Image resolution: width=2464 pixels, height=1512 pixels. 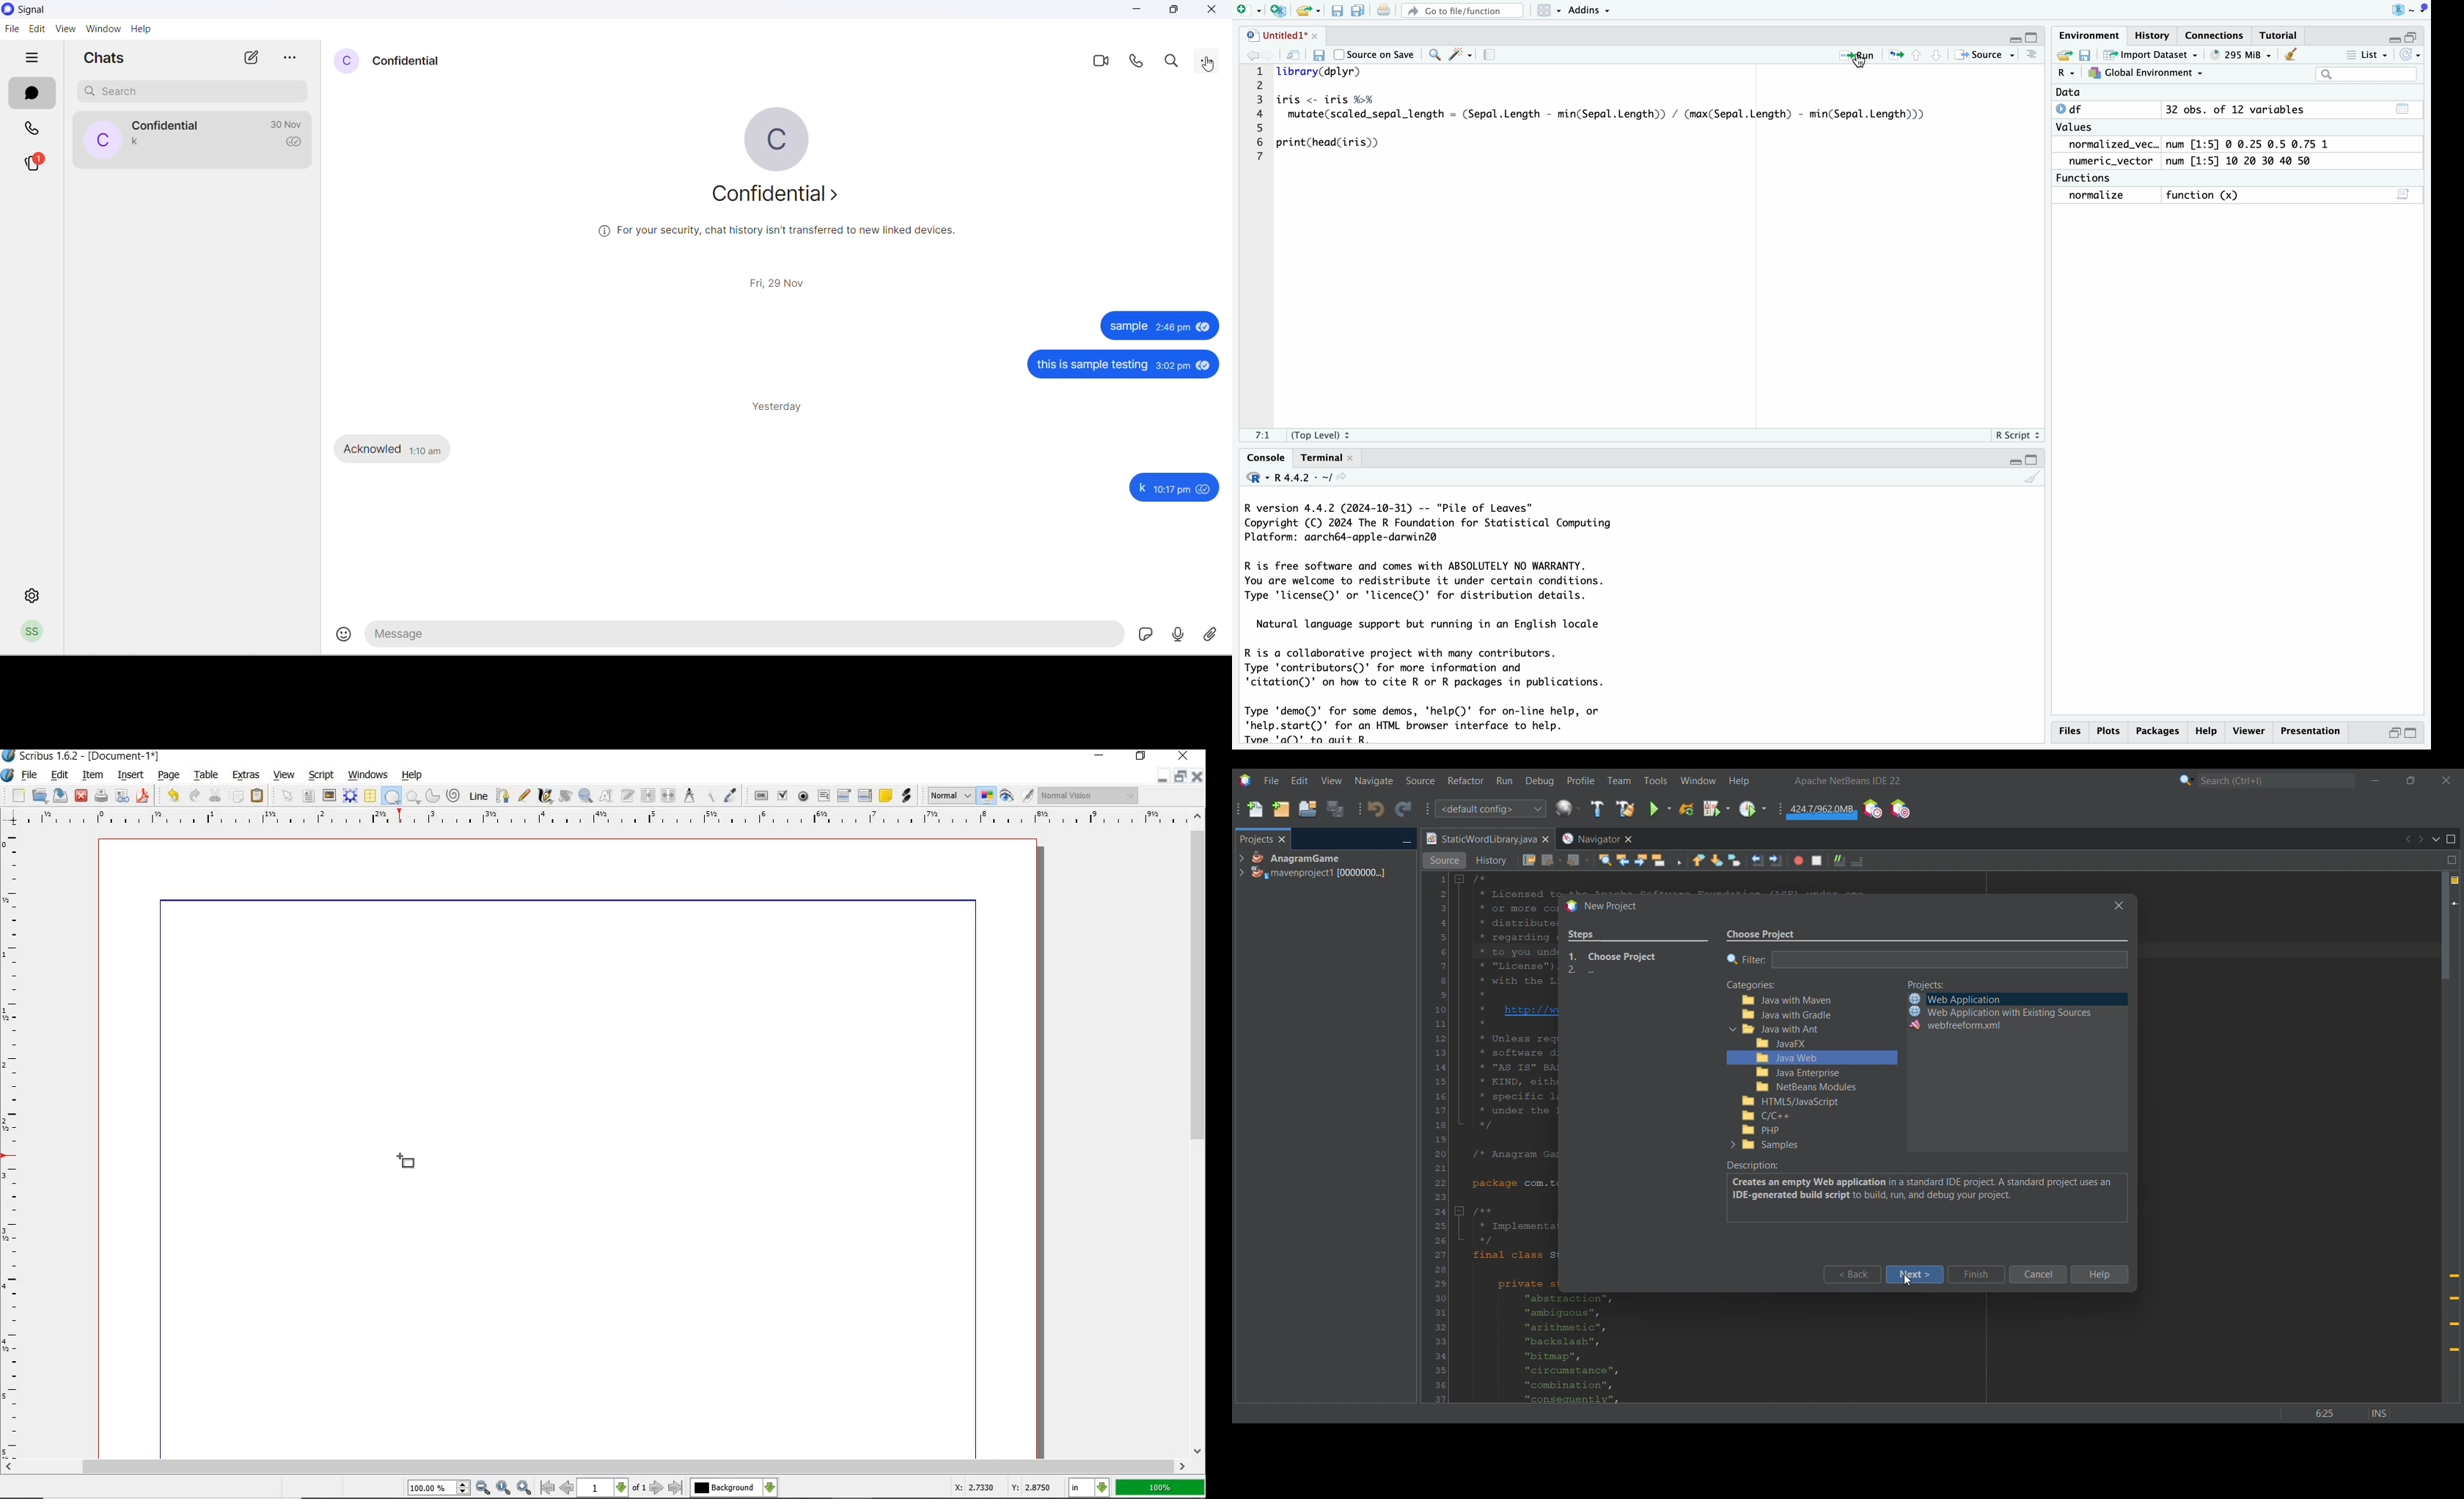 I want to click on hide tabs, so click(x=30, y=56).